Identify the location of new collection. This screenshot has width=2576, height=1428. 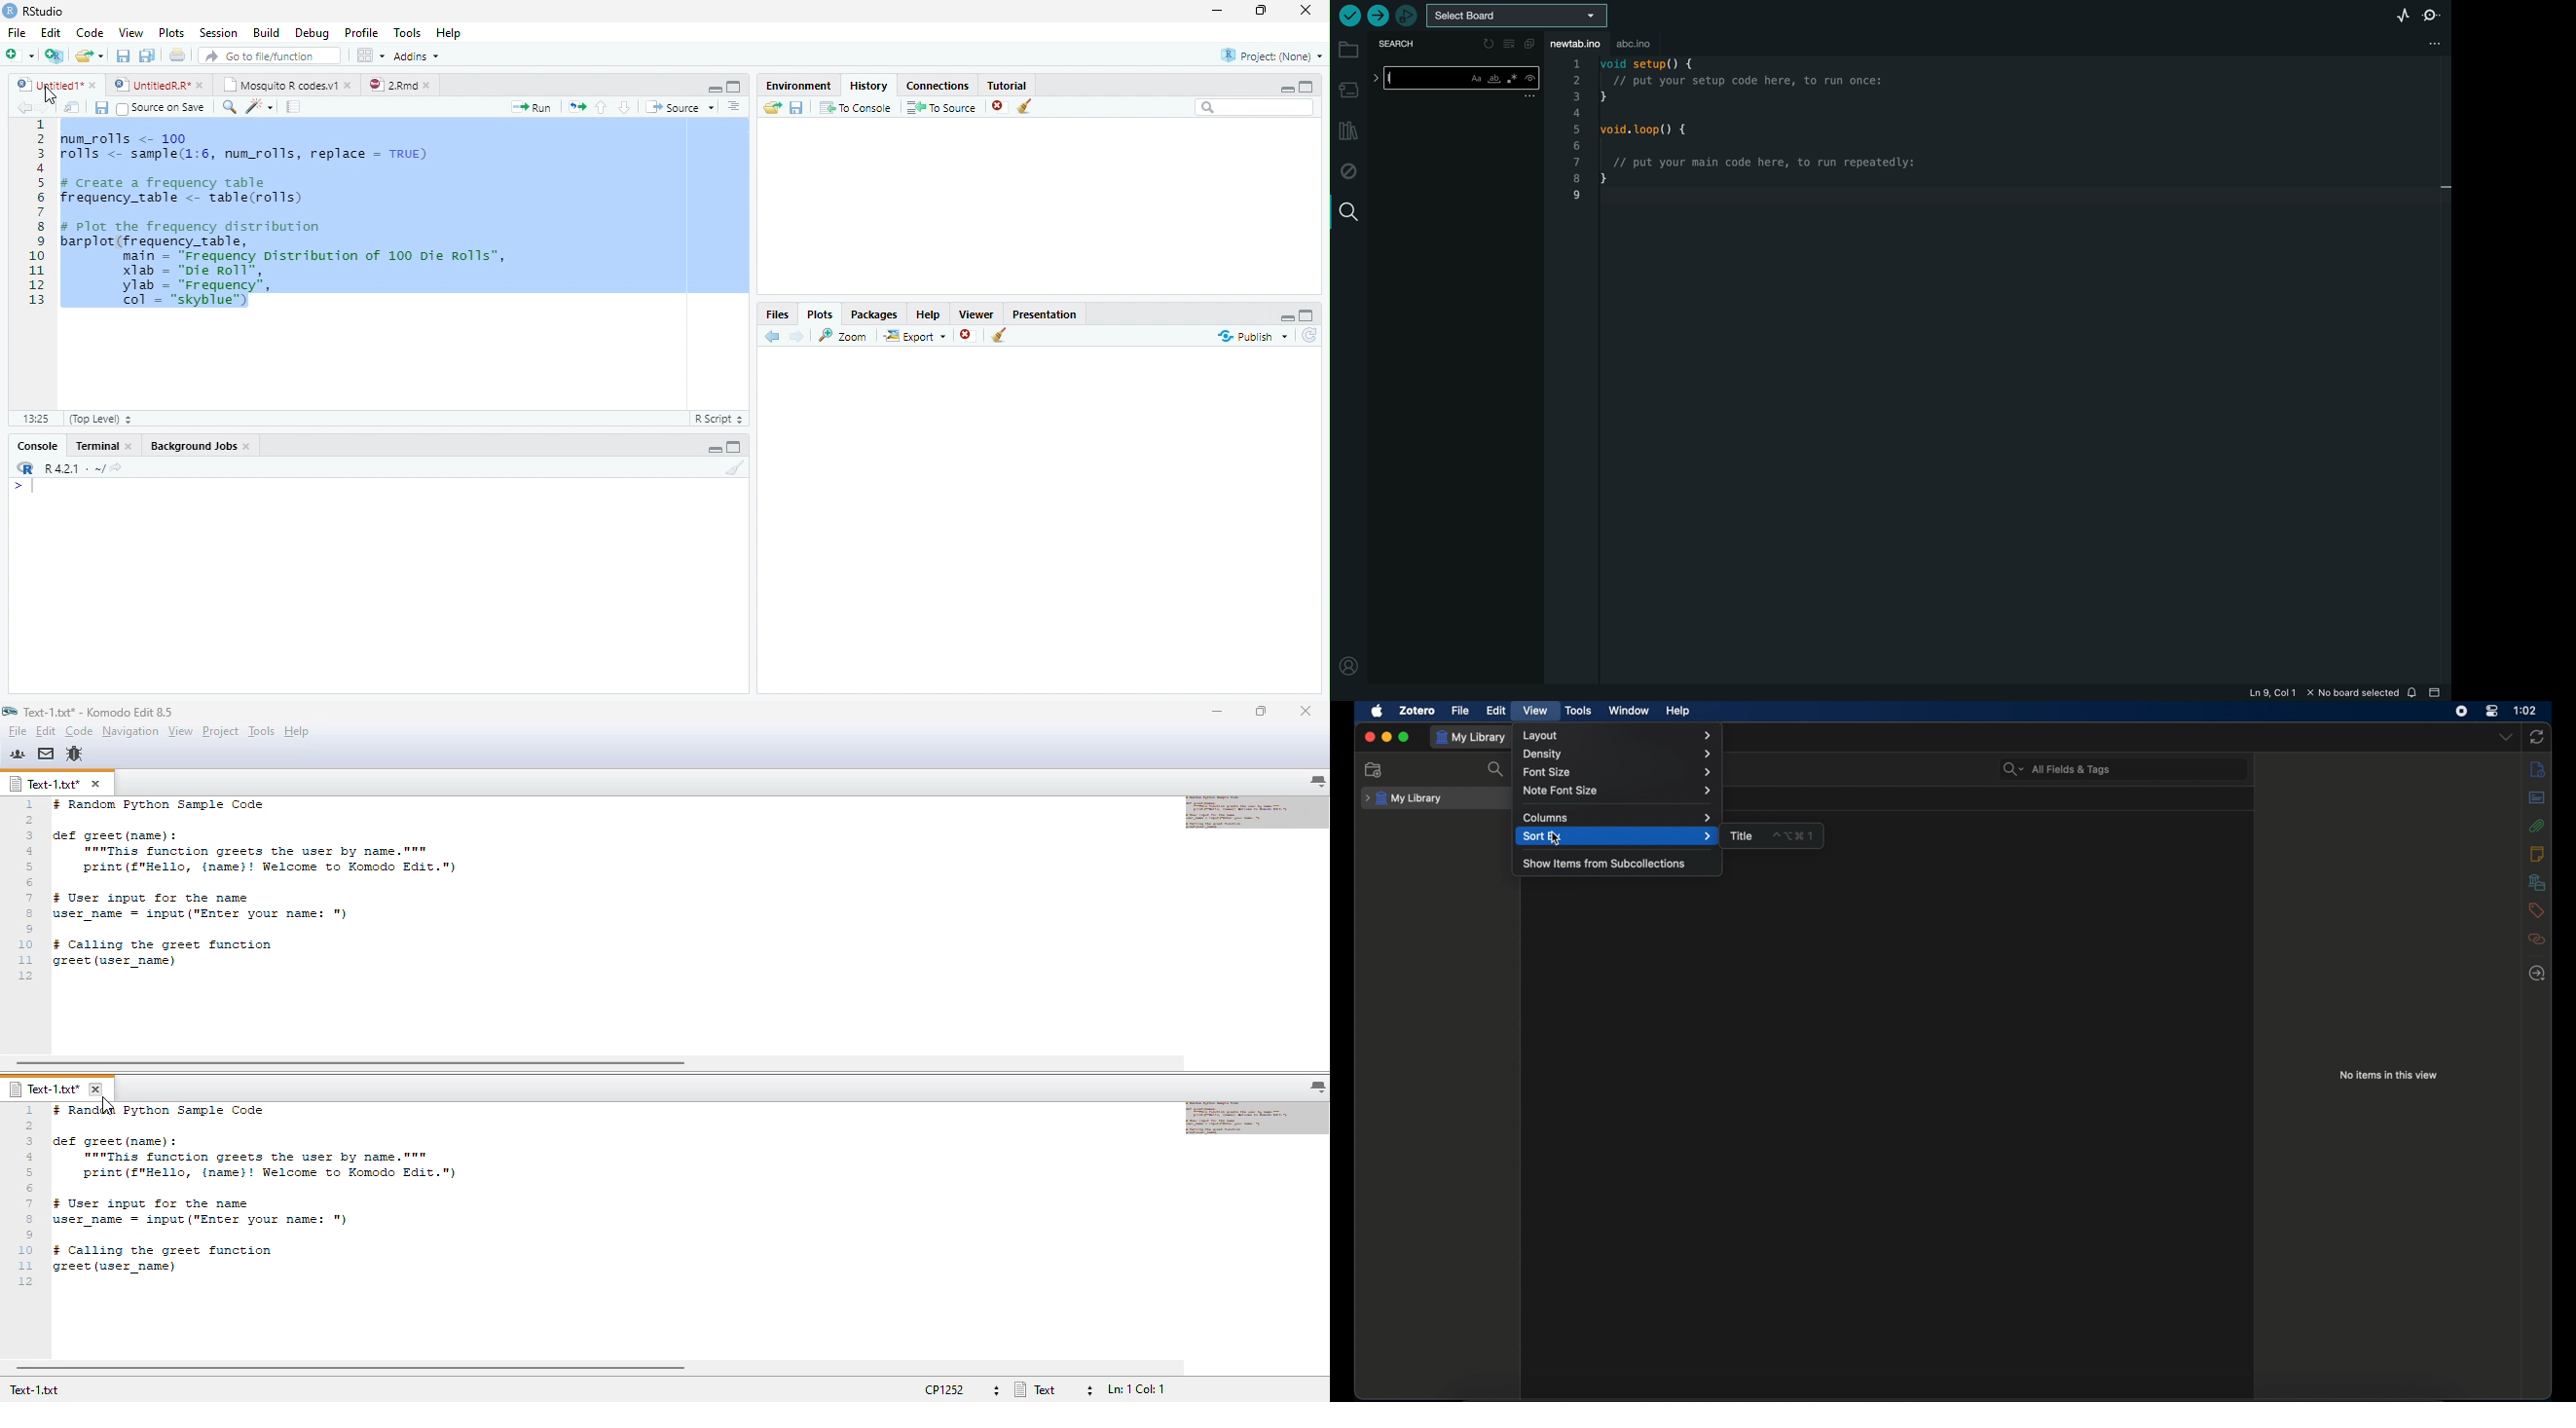
(1372, 770).